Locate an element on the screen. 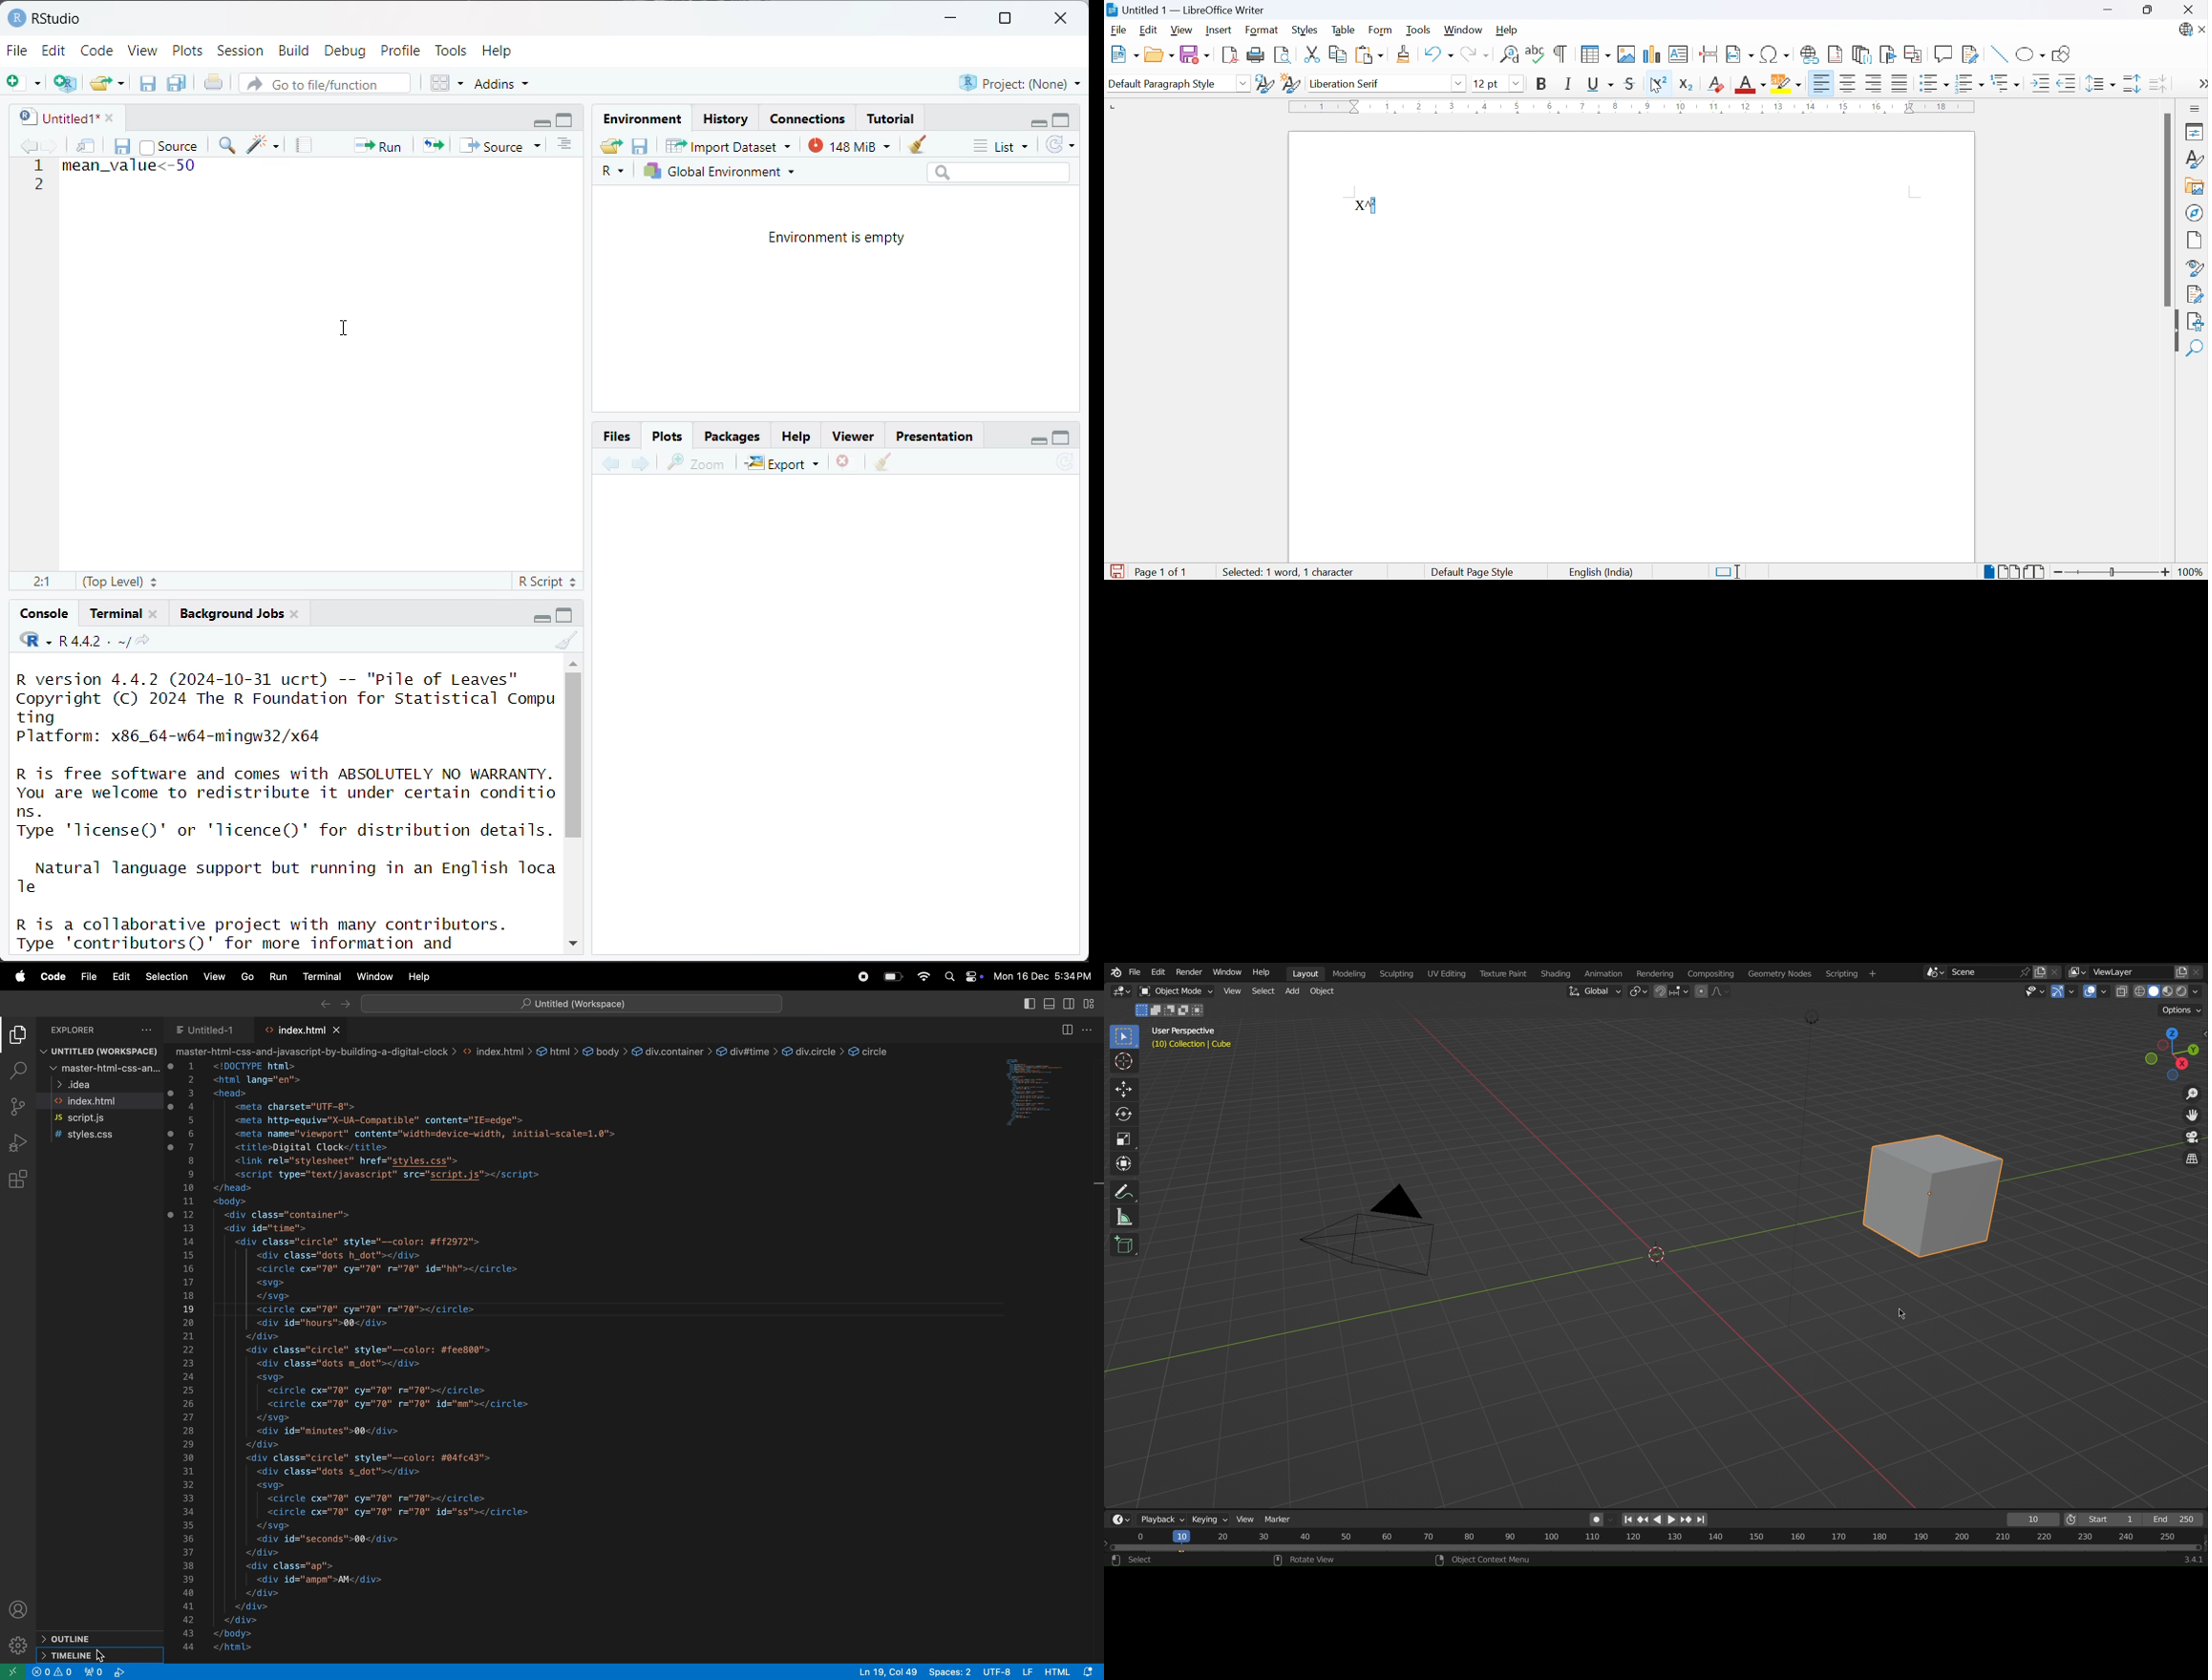  Import Dataset is located at coordinates (729, 145).